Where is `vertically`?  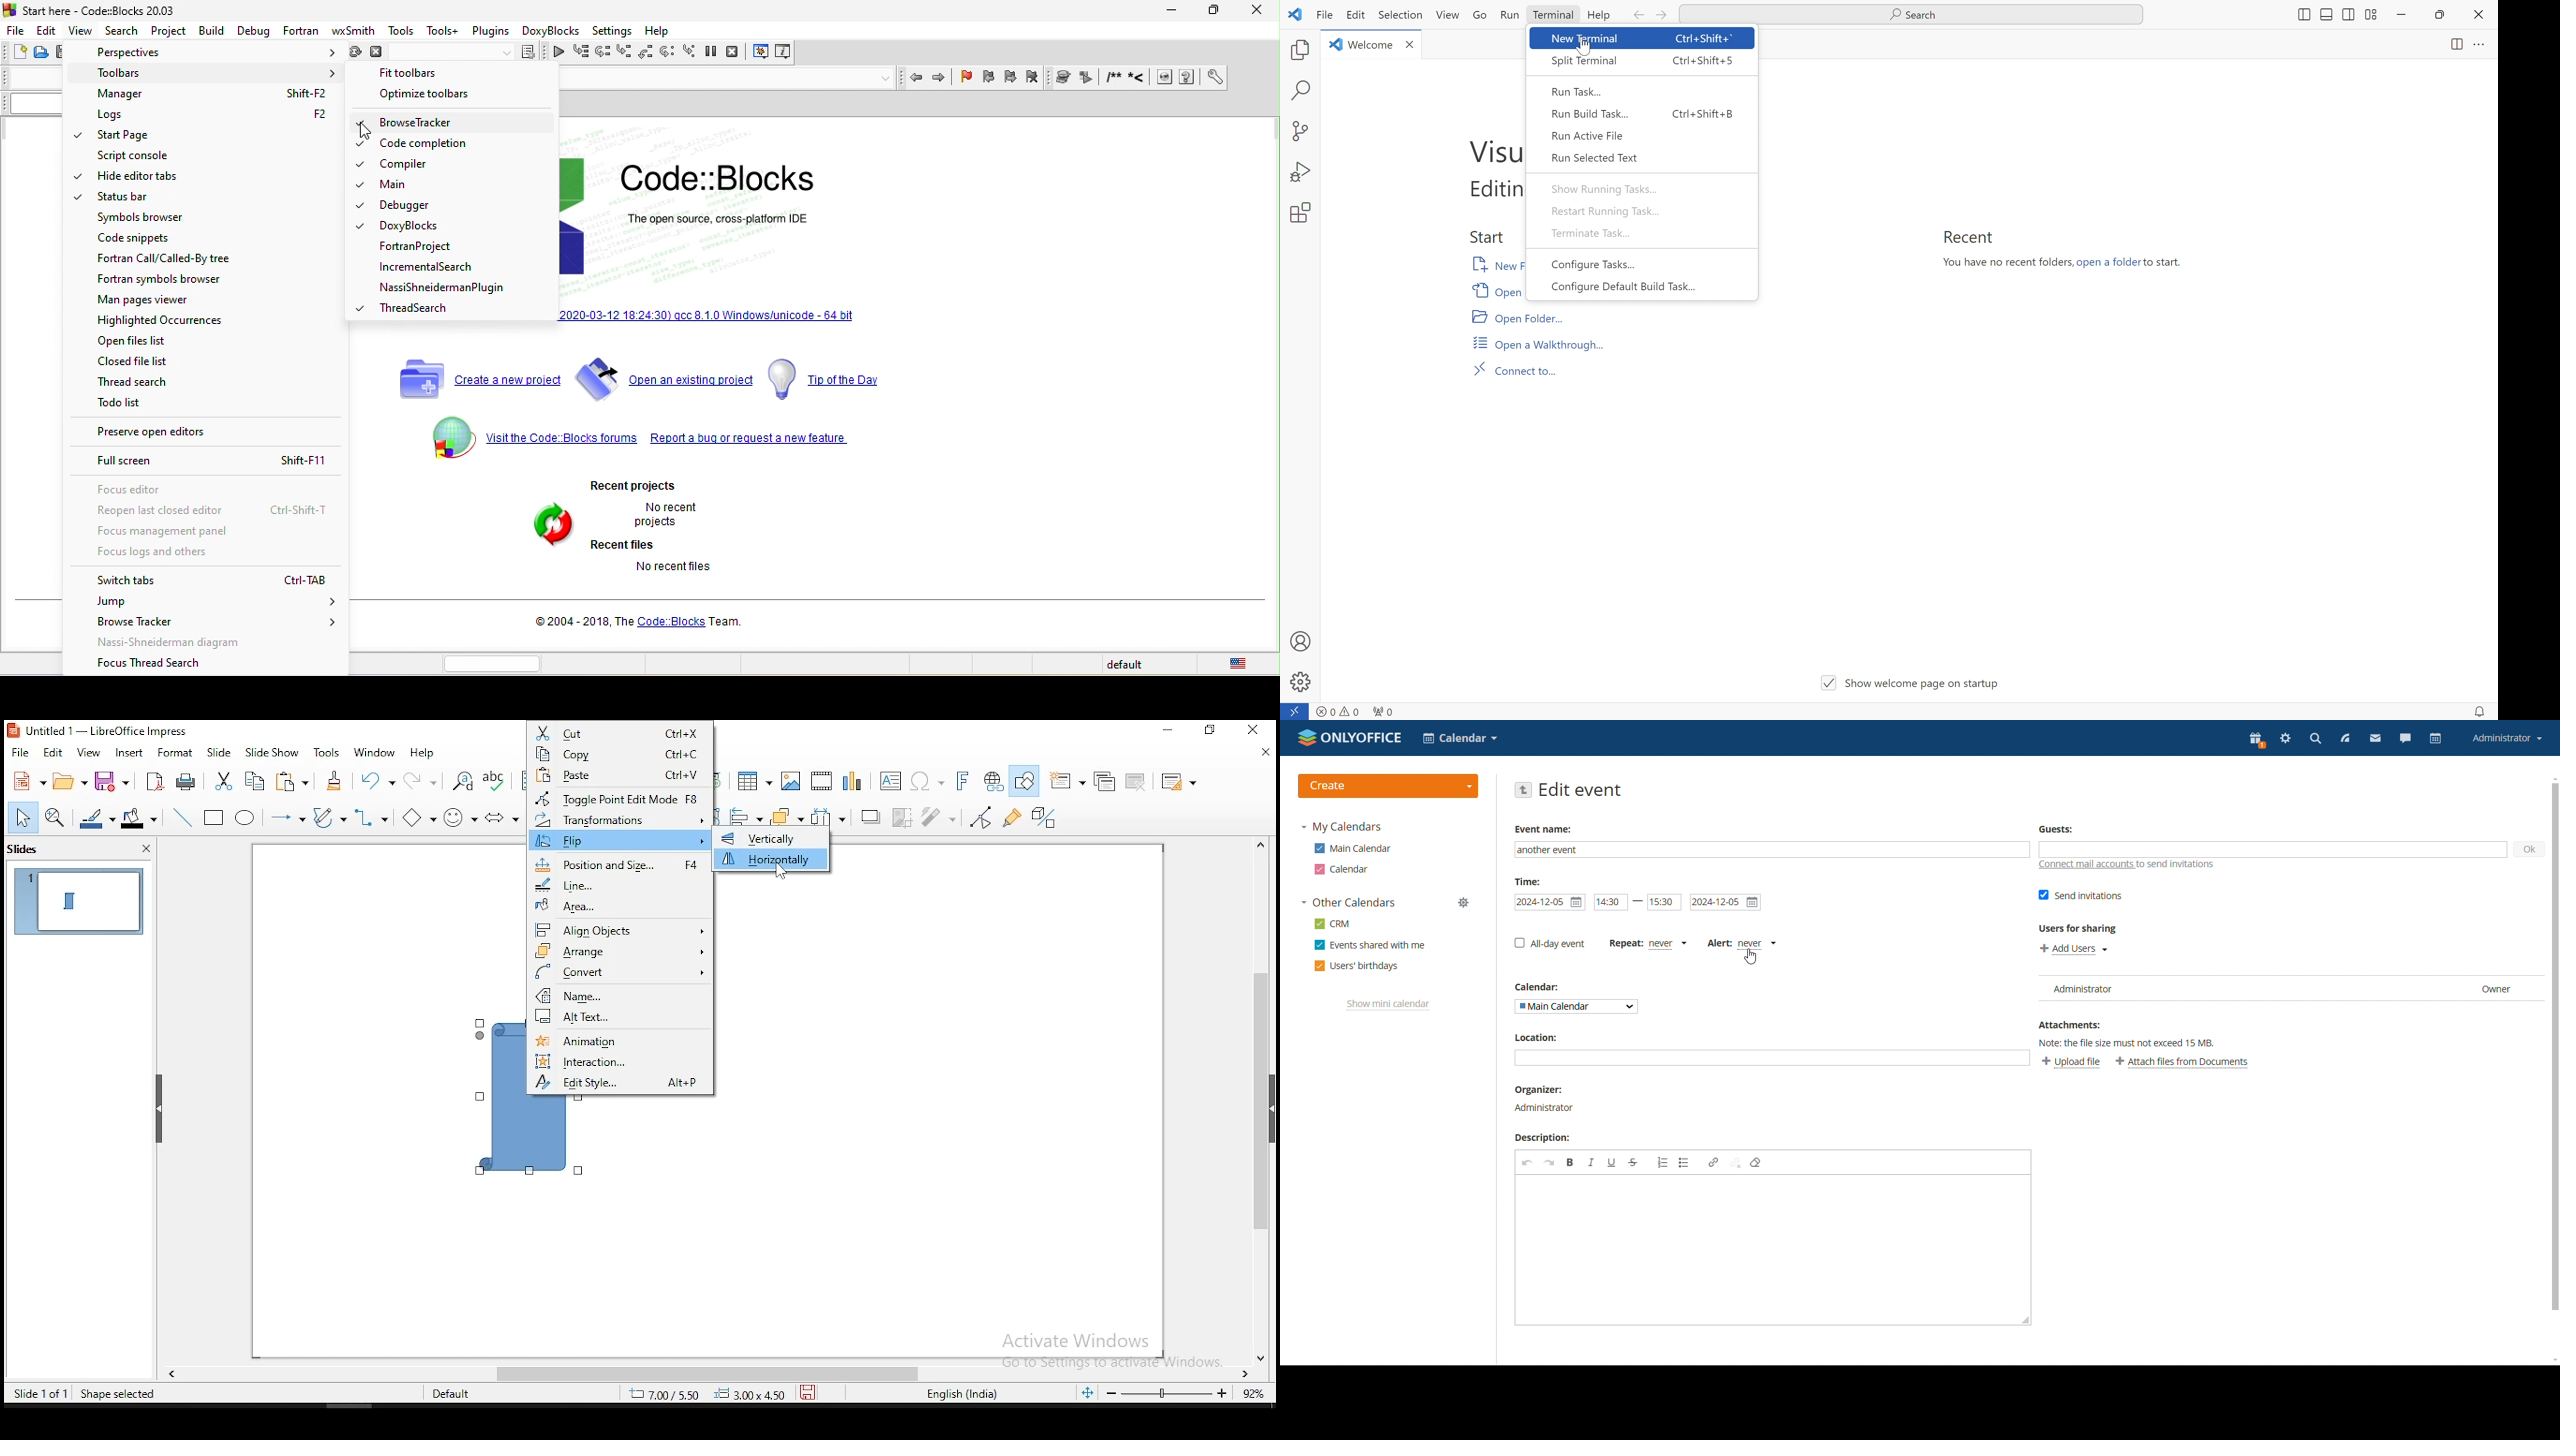
vertically is located at coordinates (772, 840).